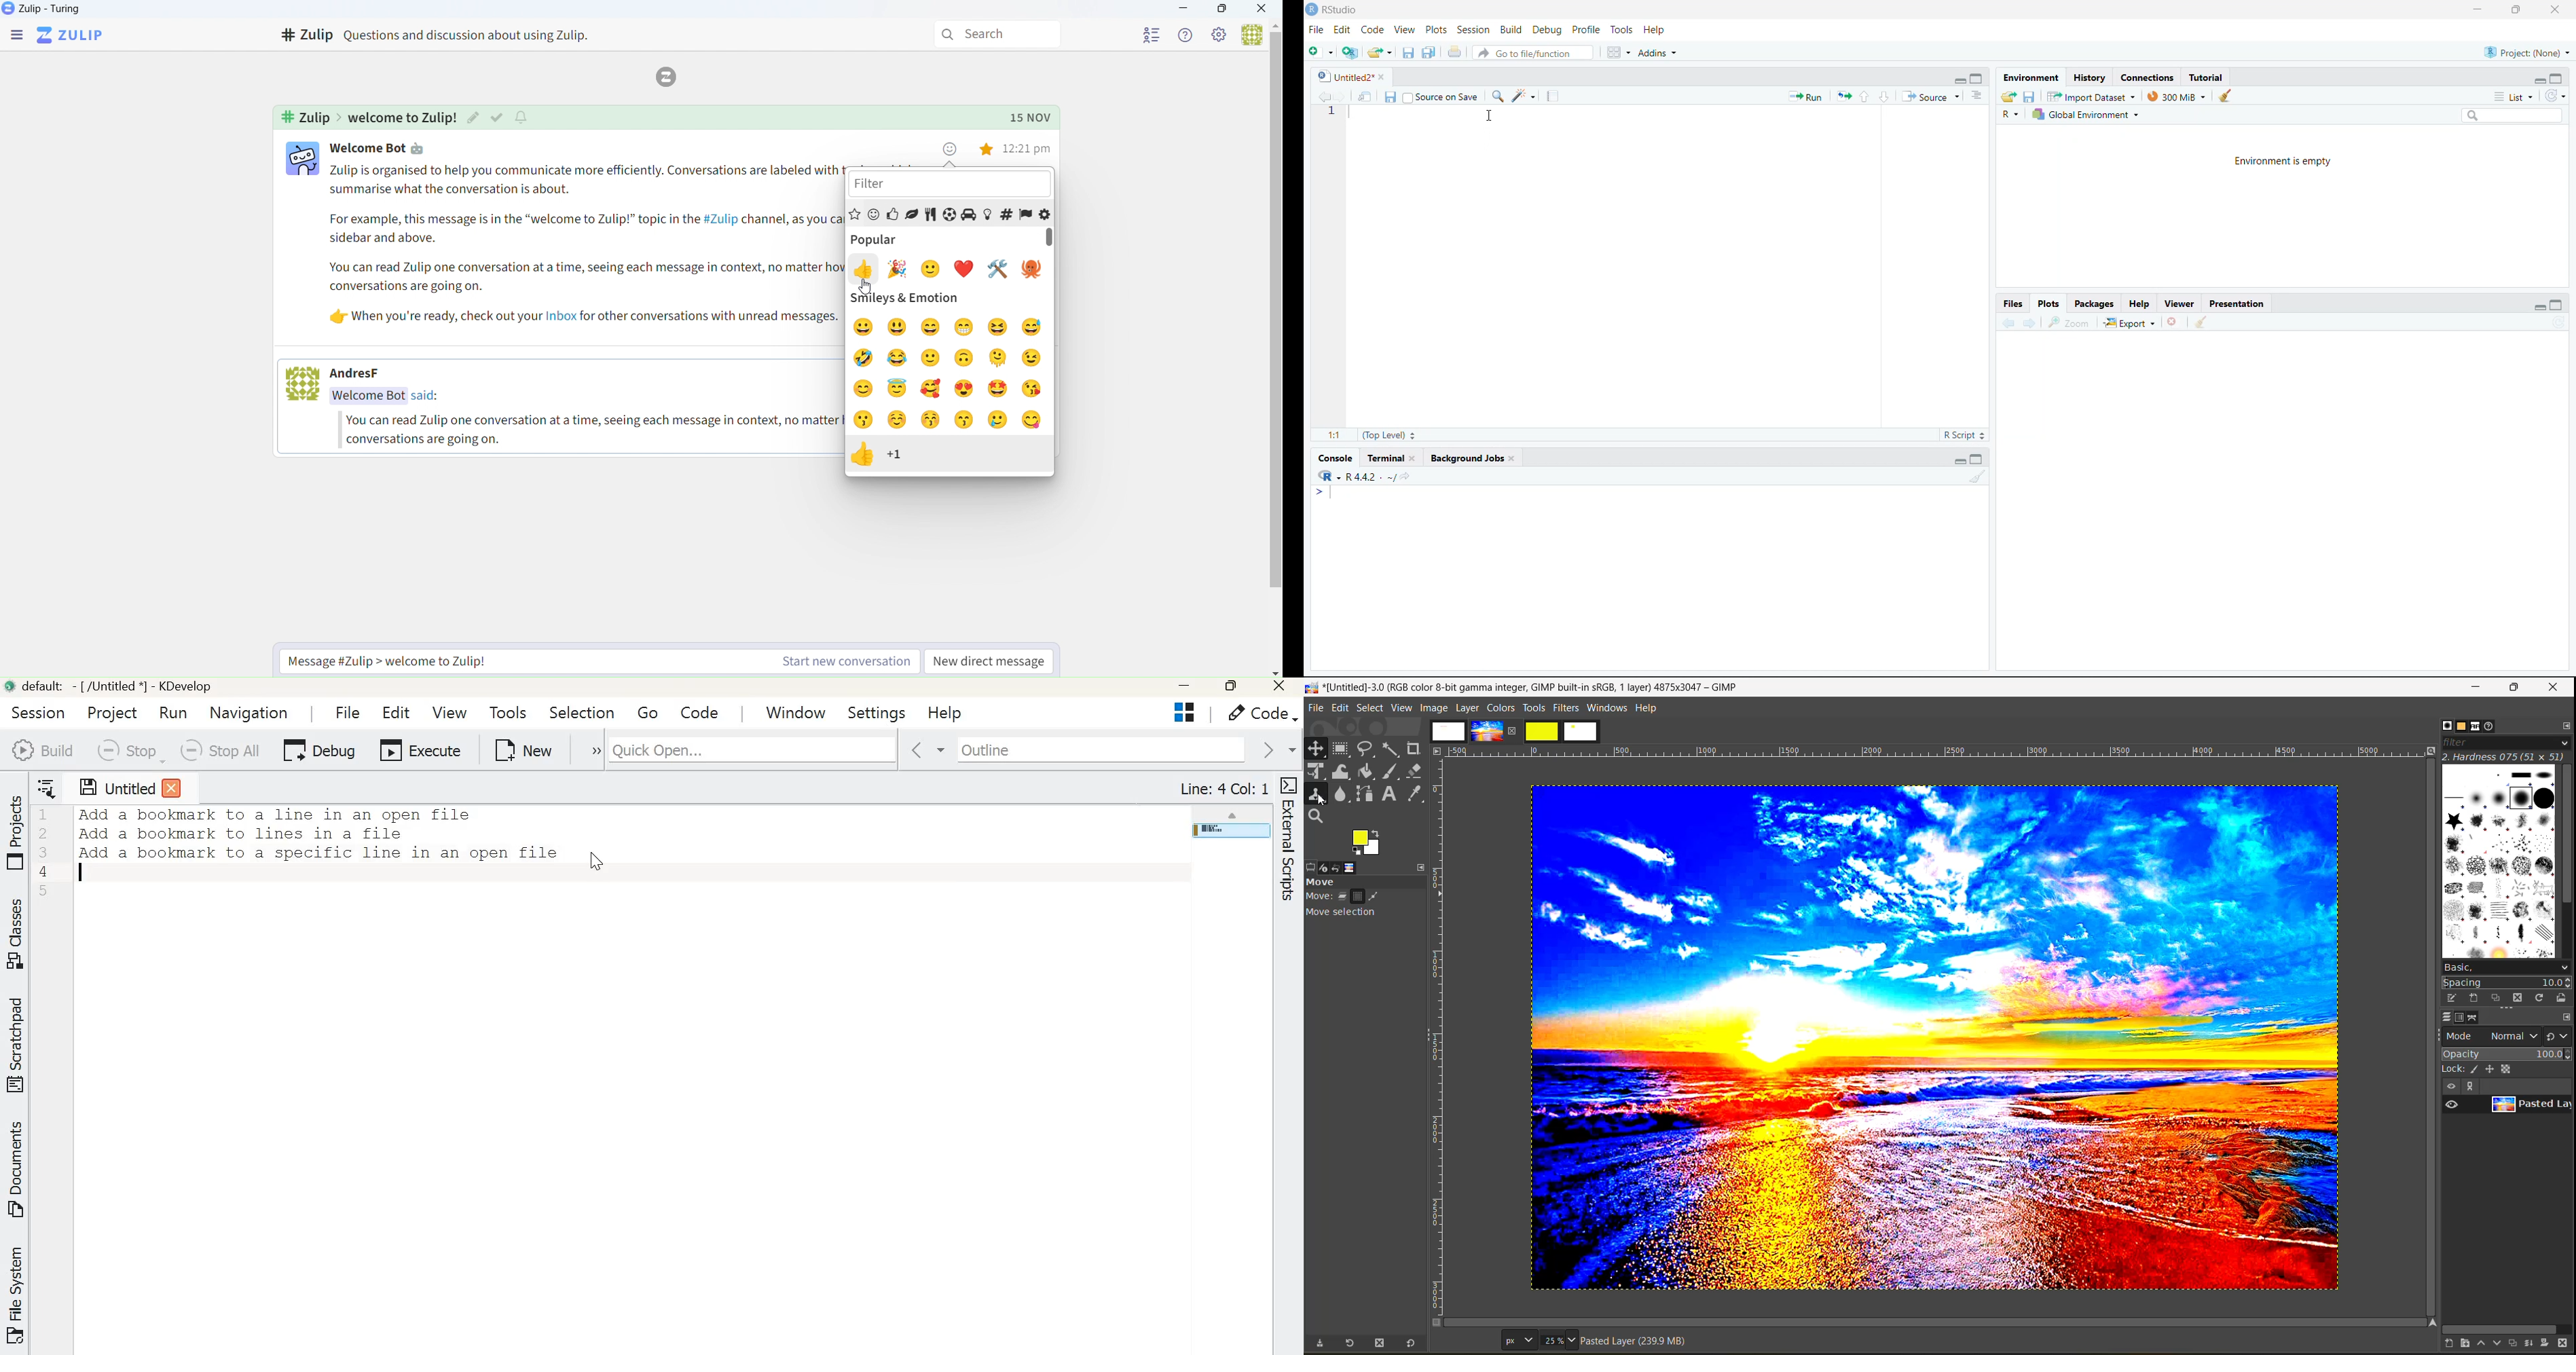  I want to click on smile with teeth, so click(965, 327).